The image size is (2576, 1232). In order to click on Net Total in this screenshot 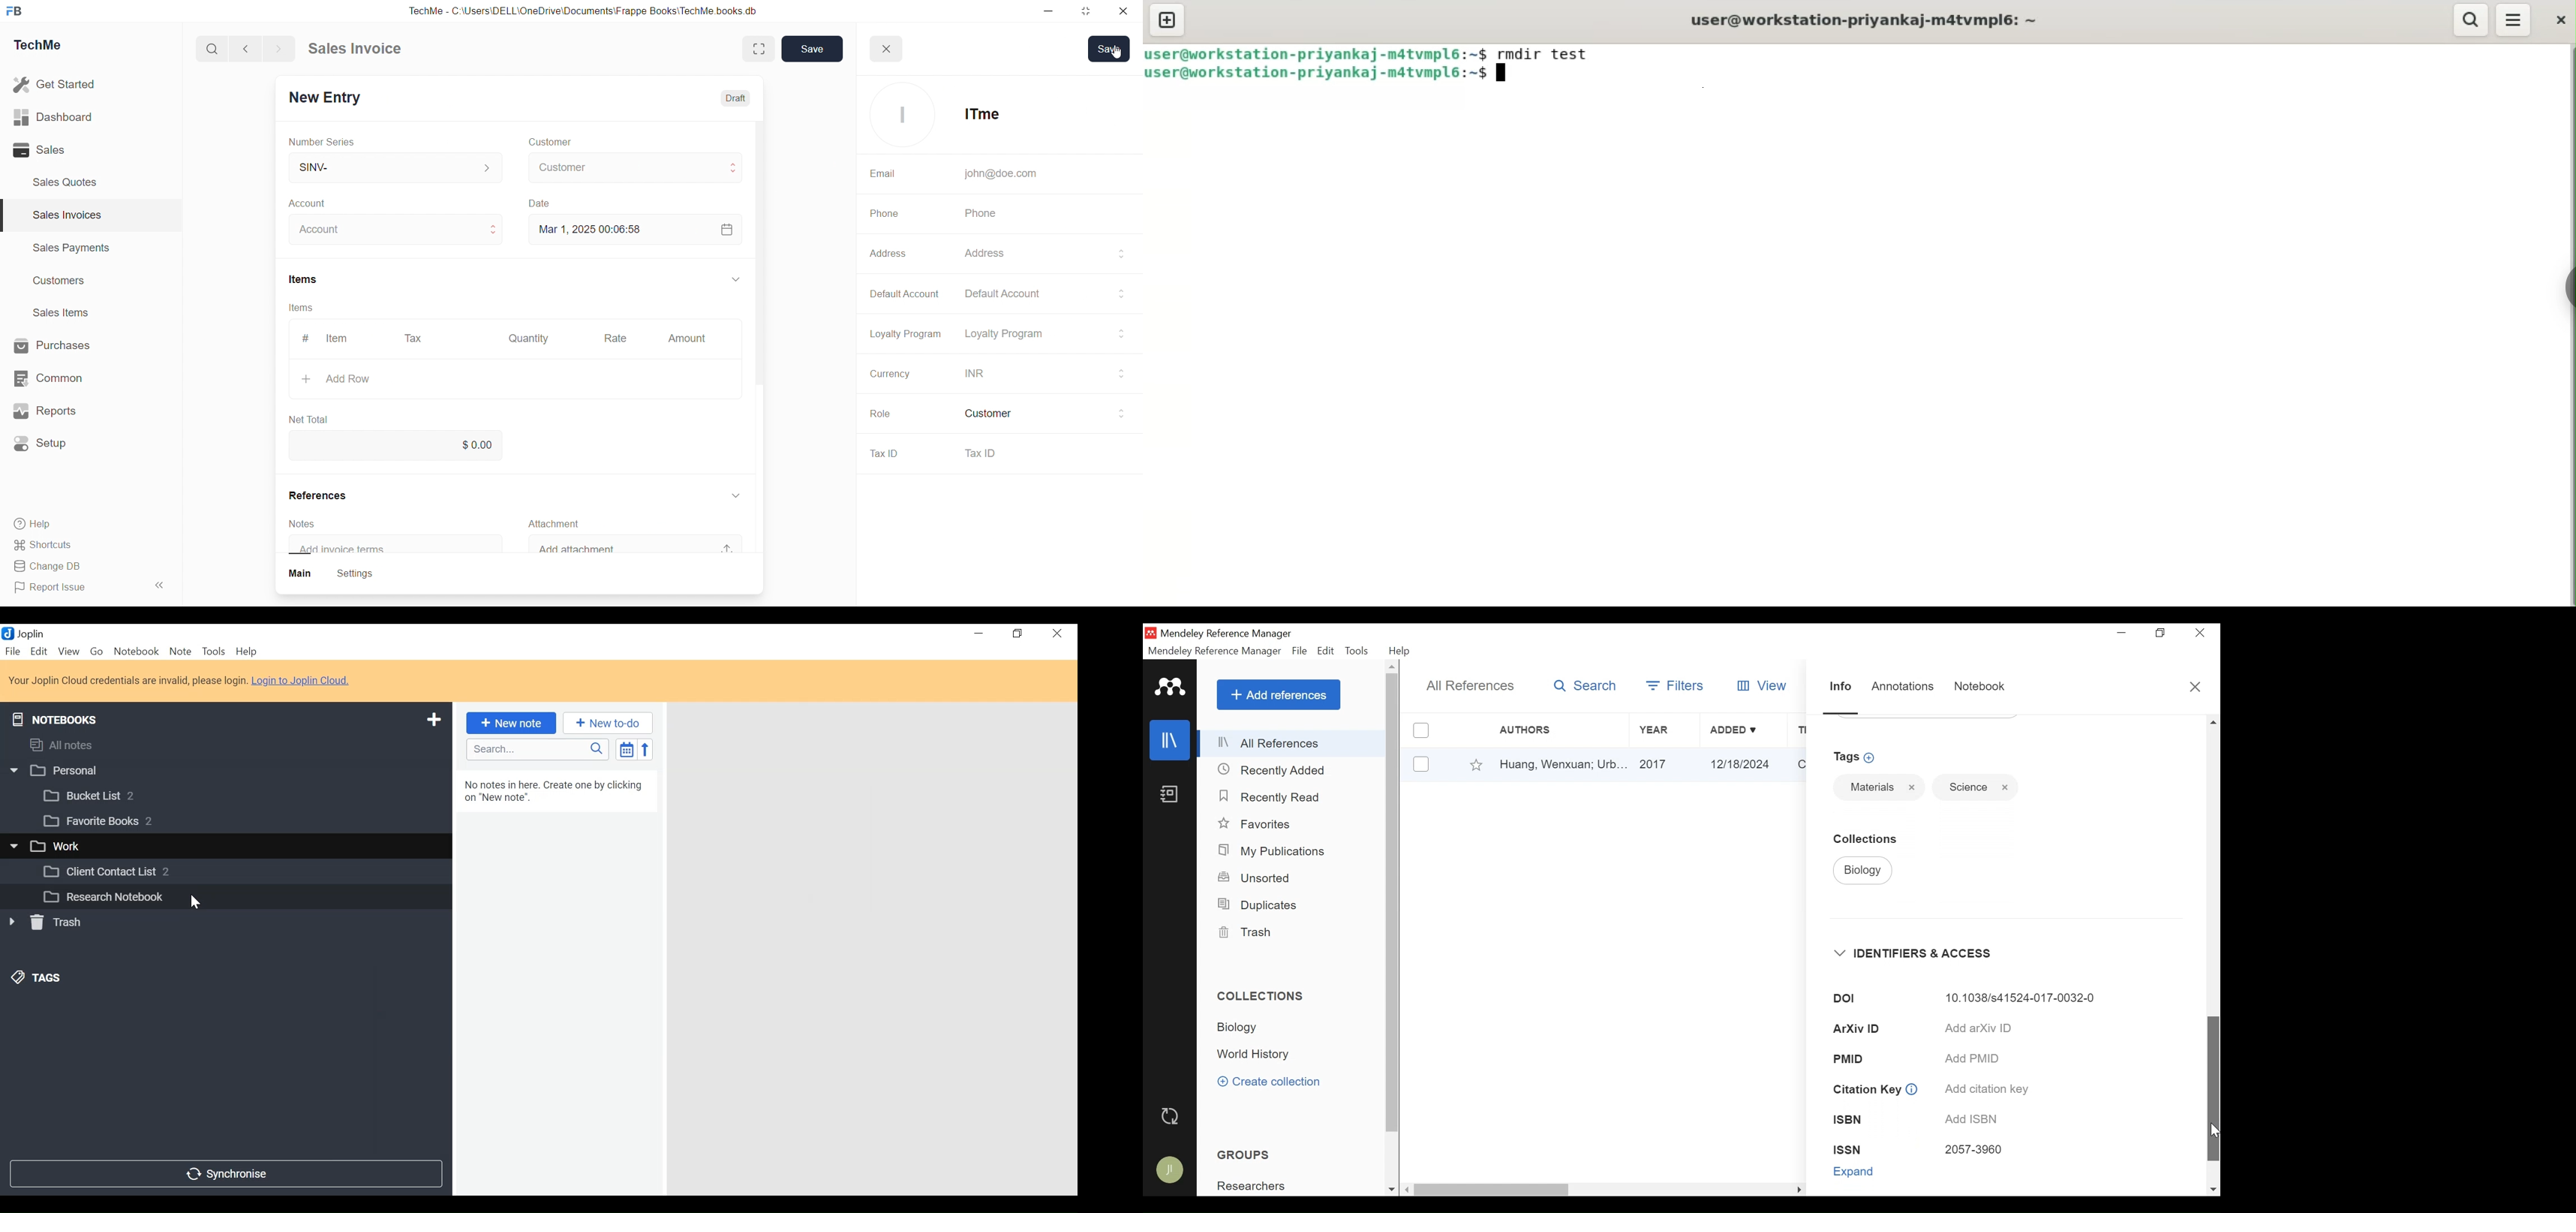, I will do `click(316, 417)`.